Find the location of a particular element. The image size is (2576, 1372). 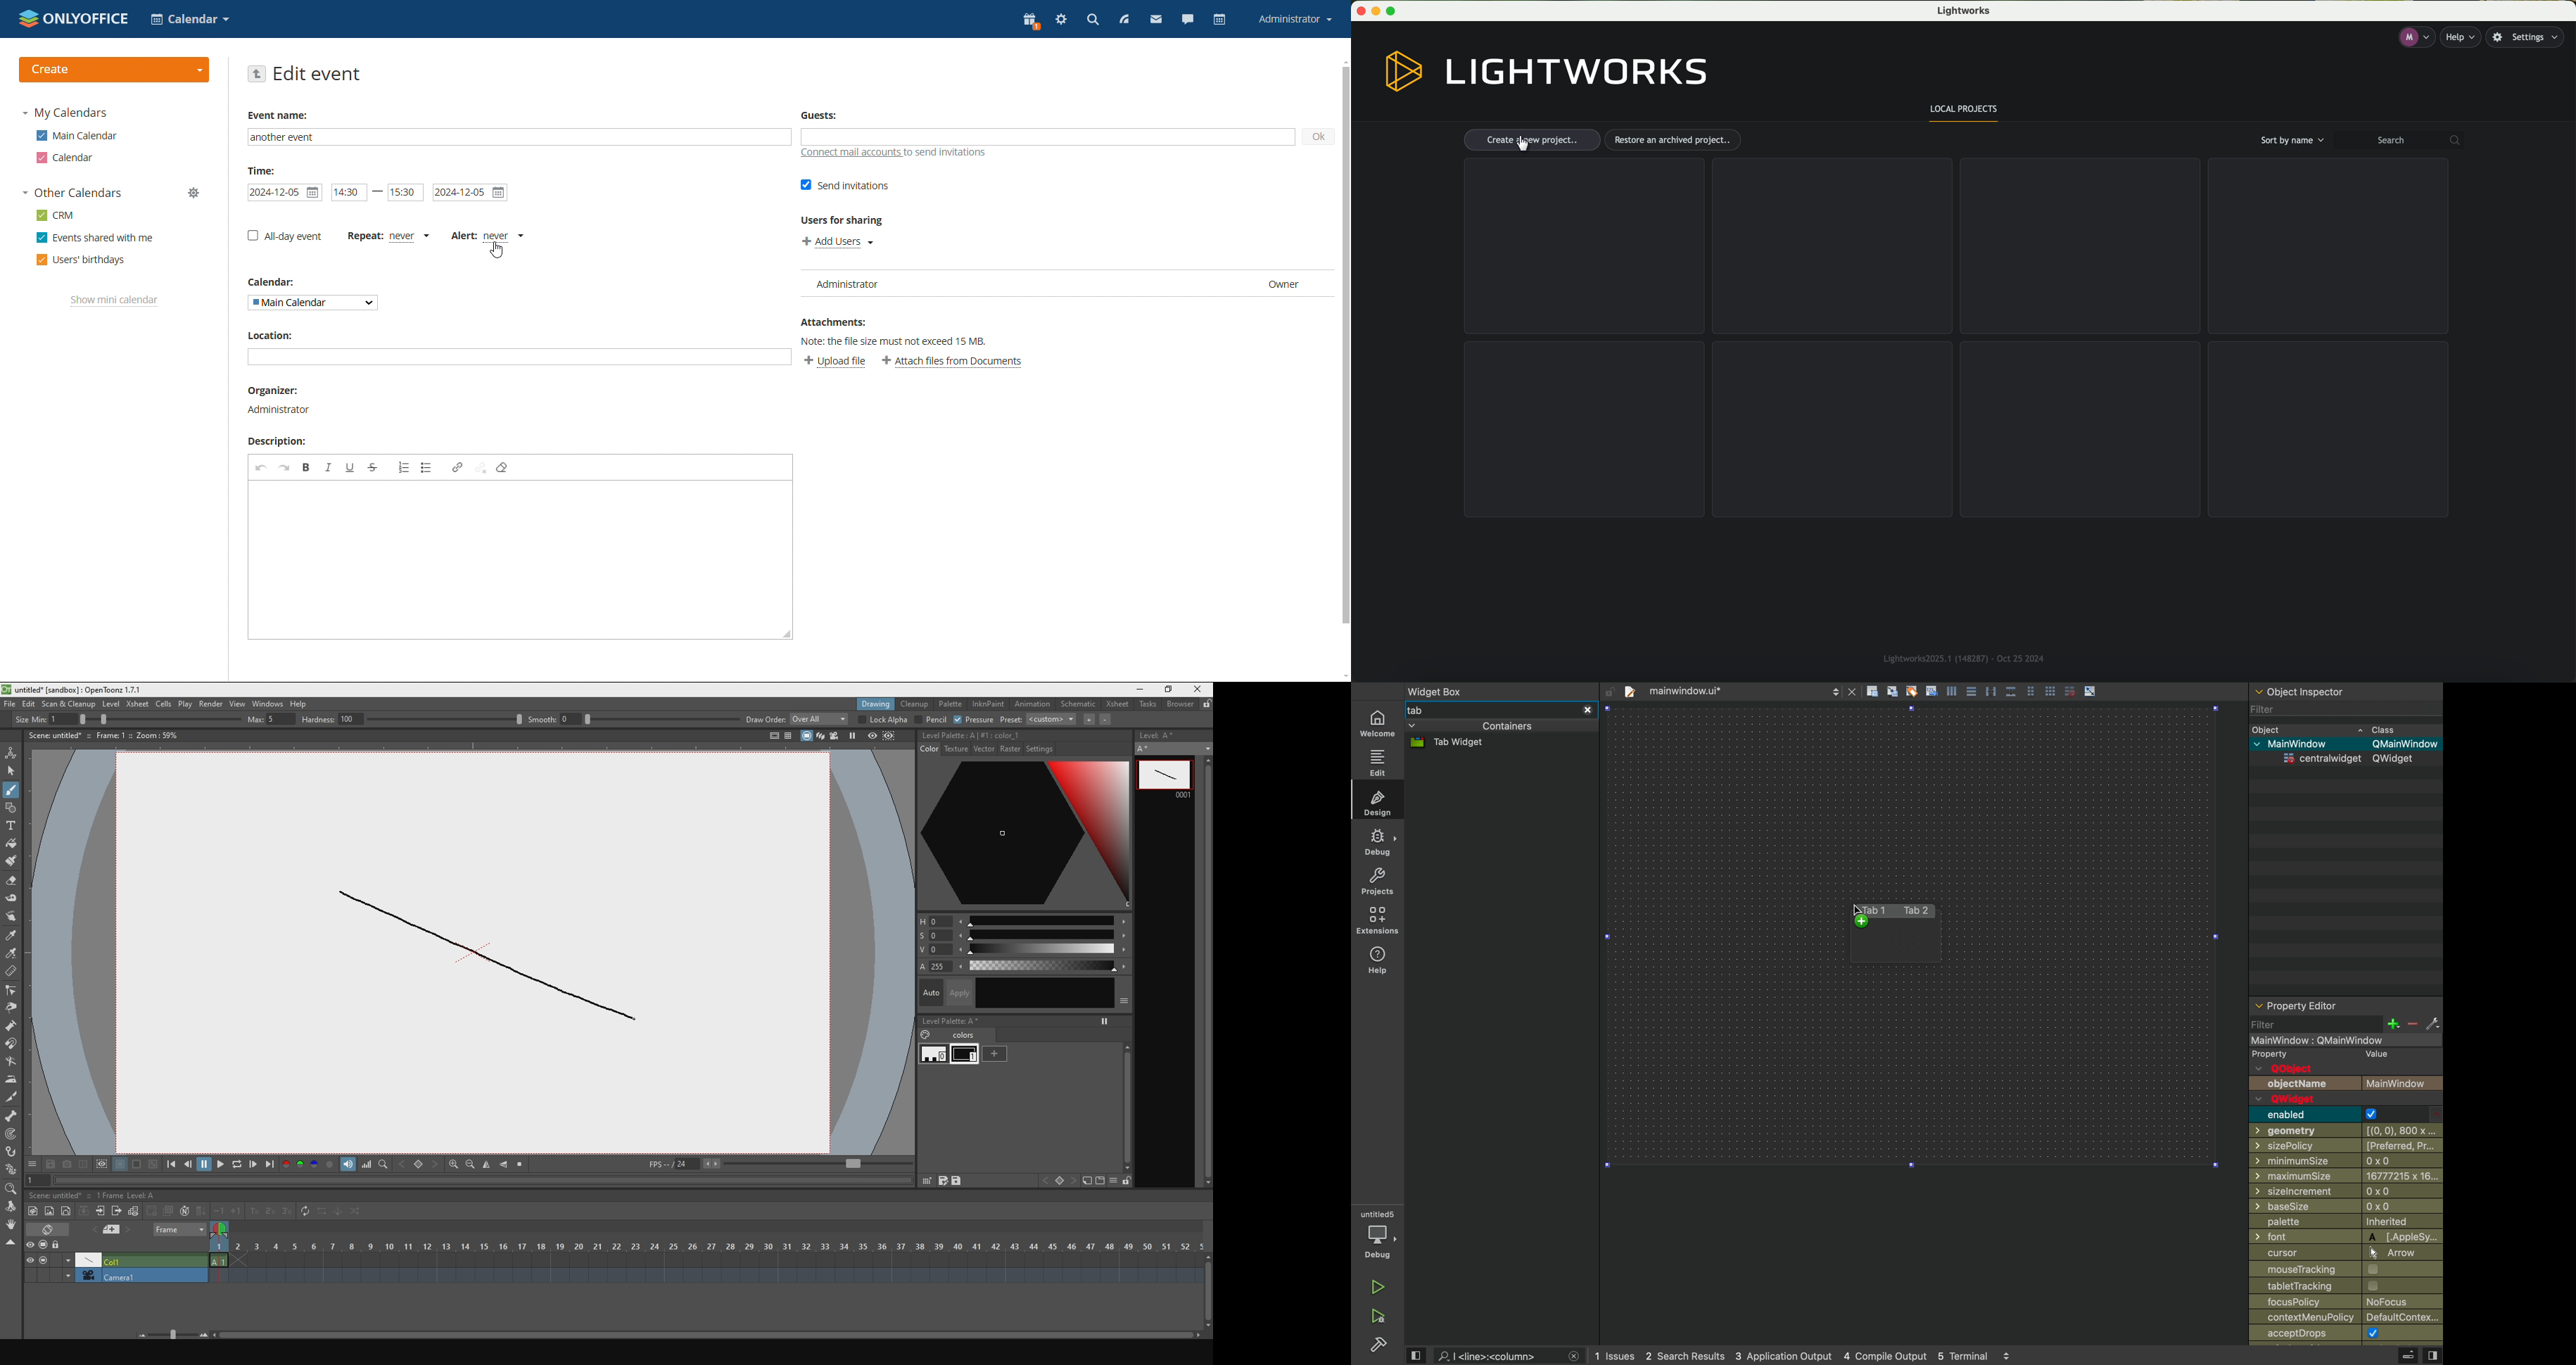

extrude is located at coordinates (2409, 1357).